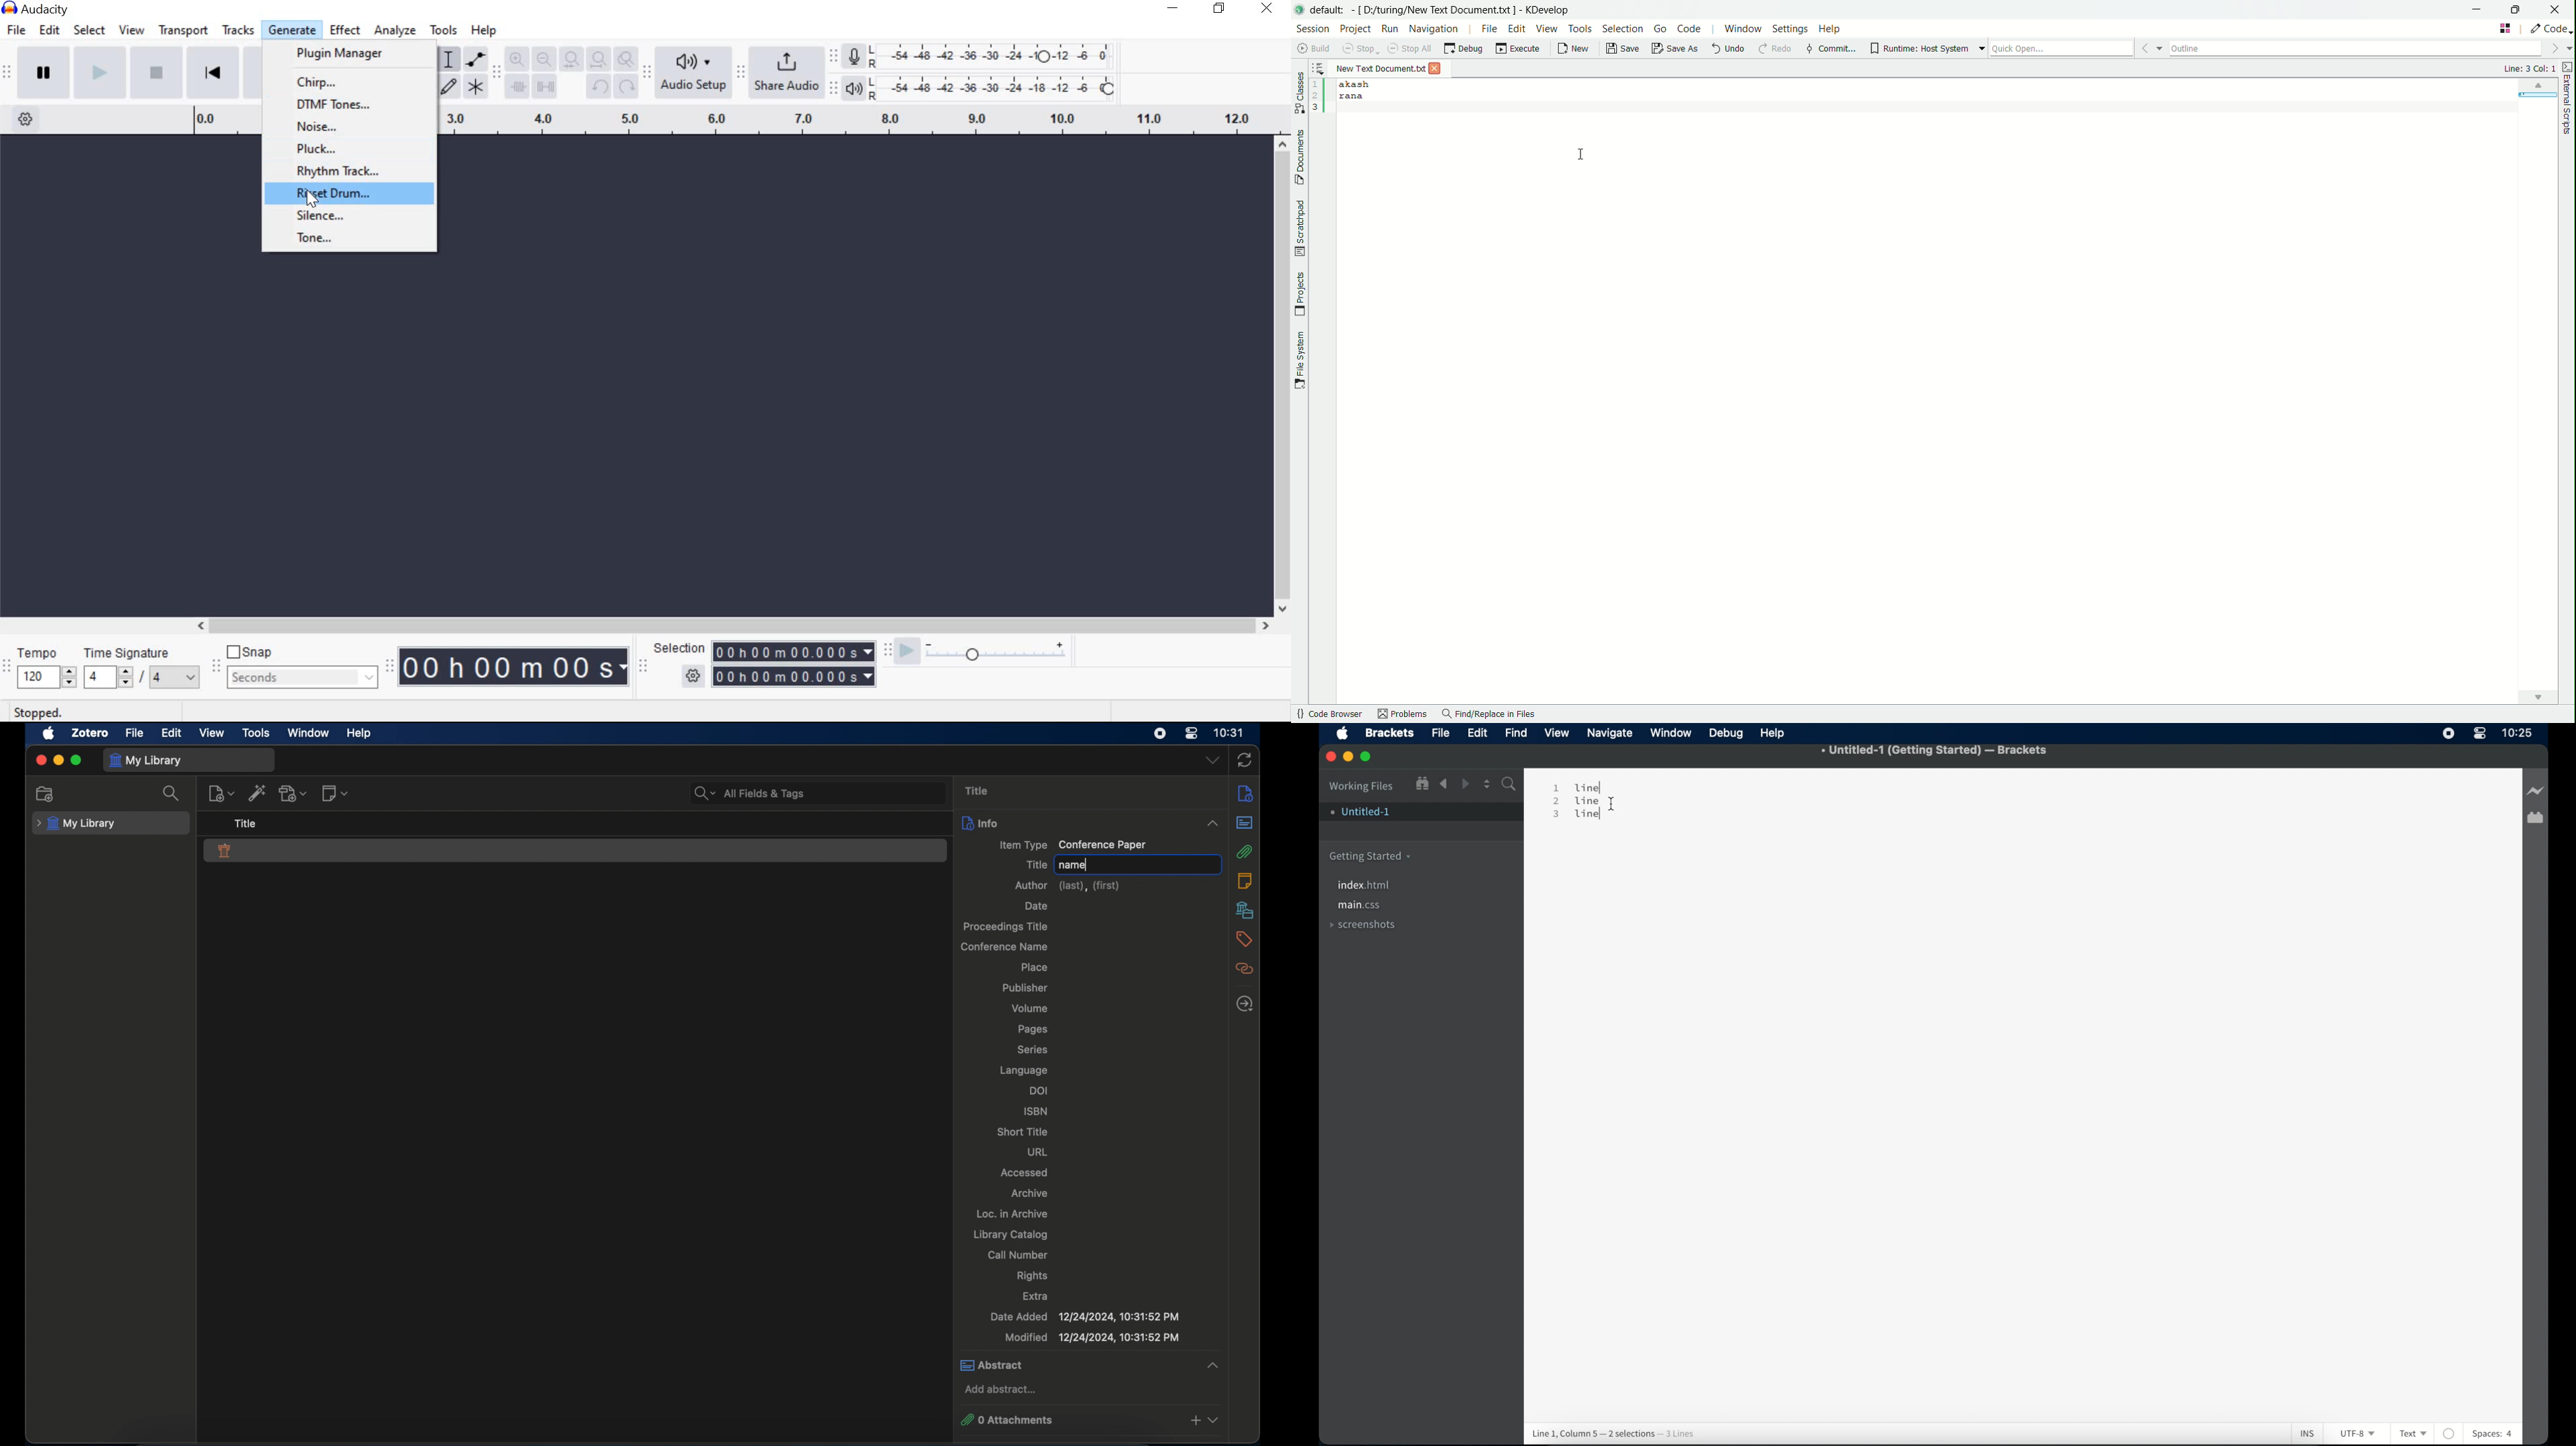 This screenshot has width=2576, height=1456. What do you see at coordinates (1024, 1172) in the screenshot?
I see `accessed` at bounding box center [1024, 1172].